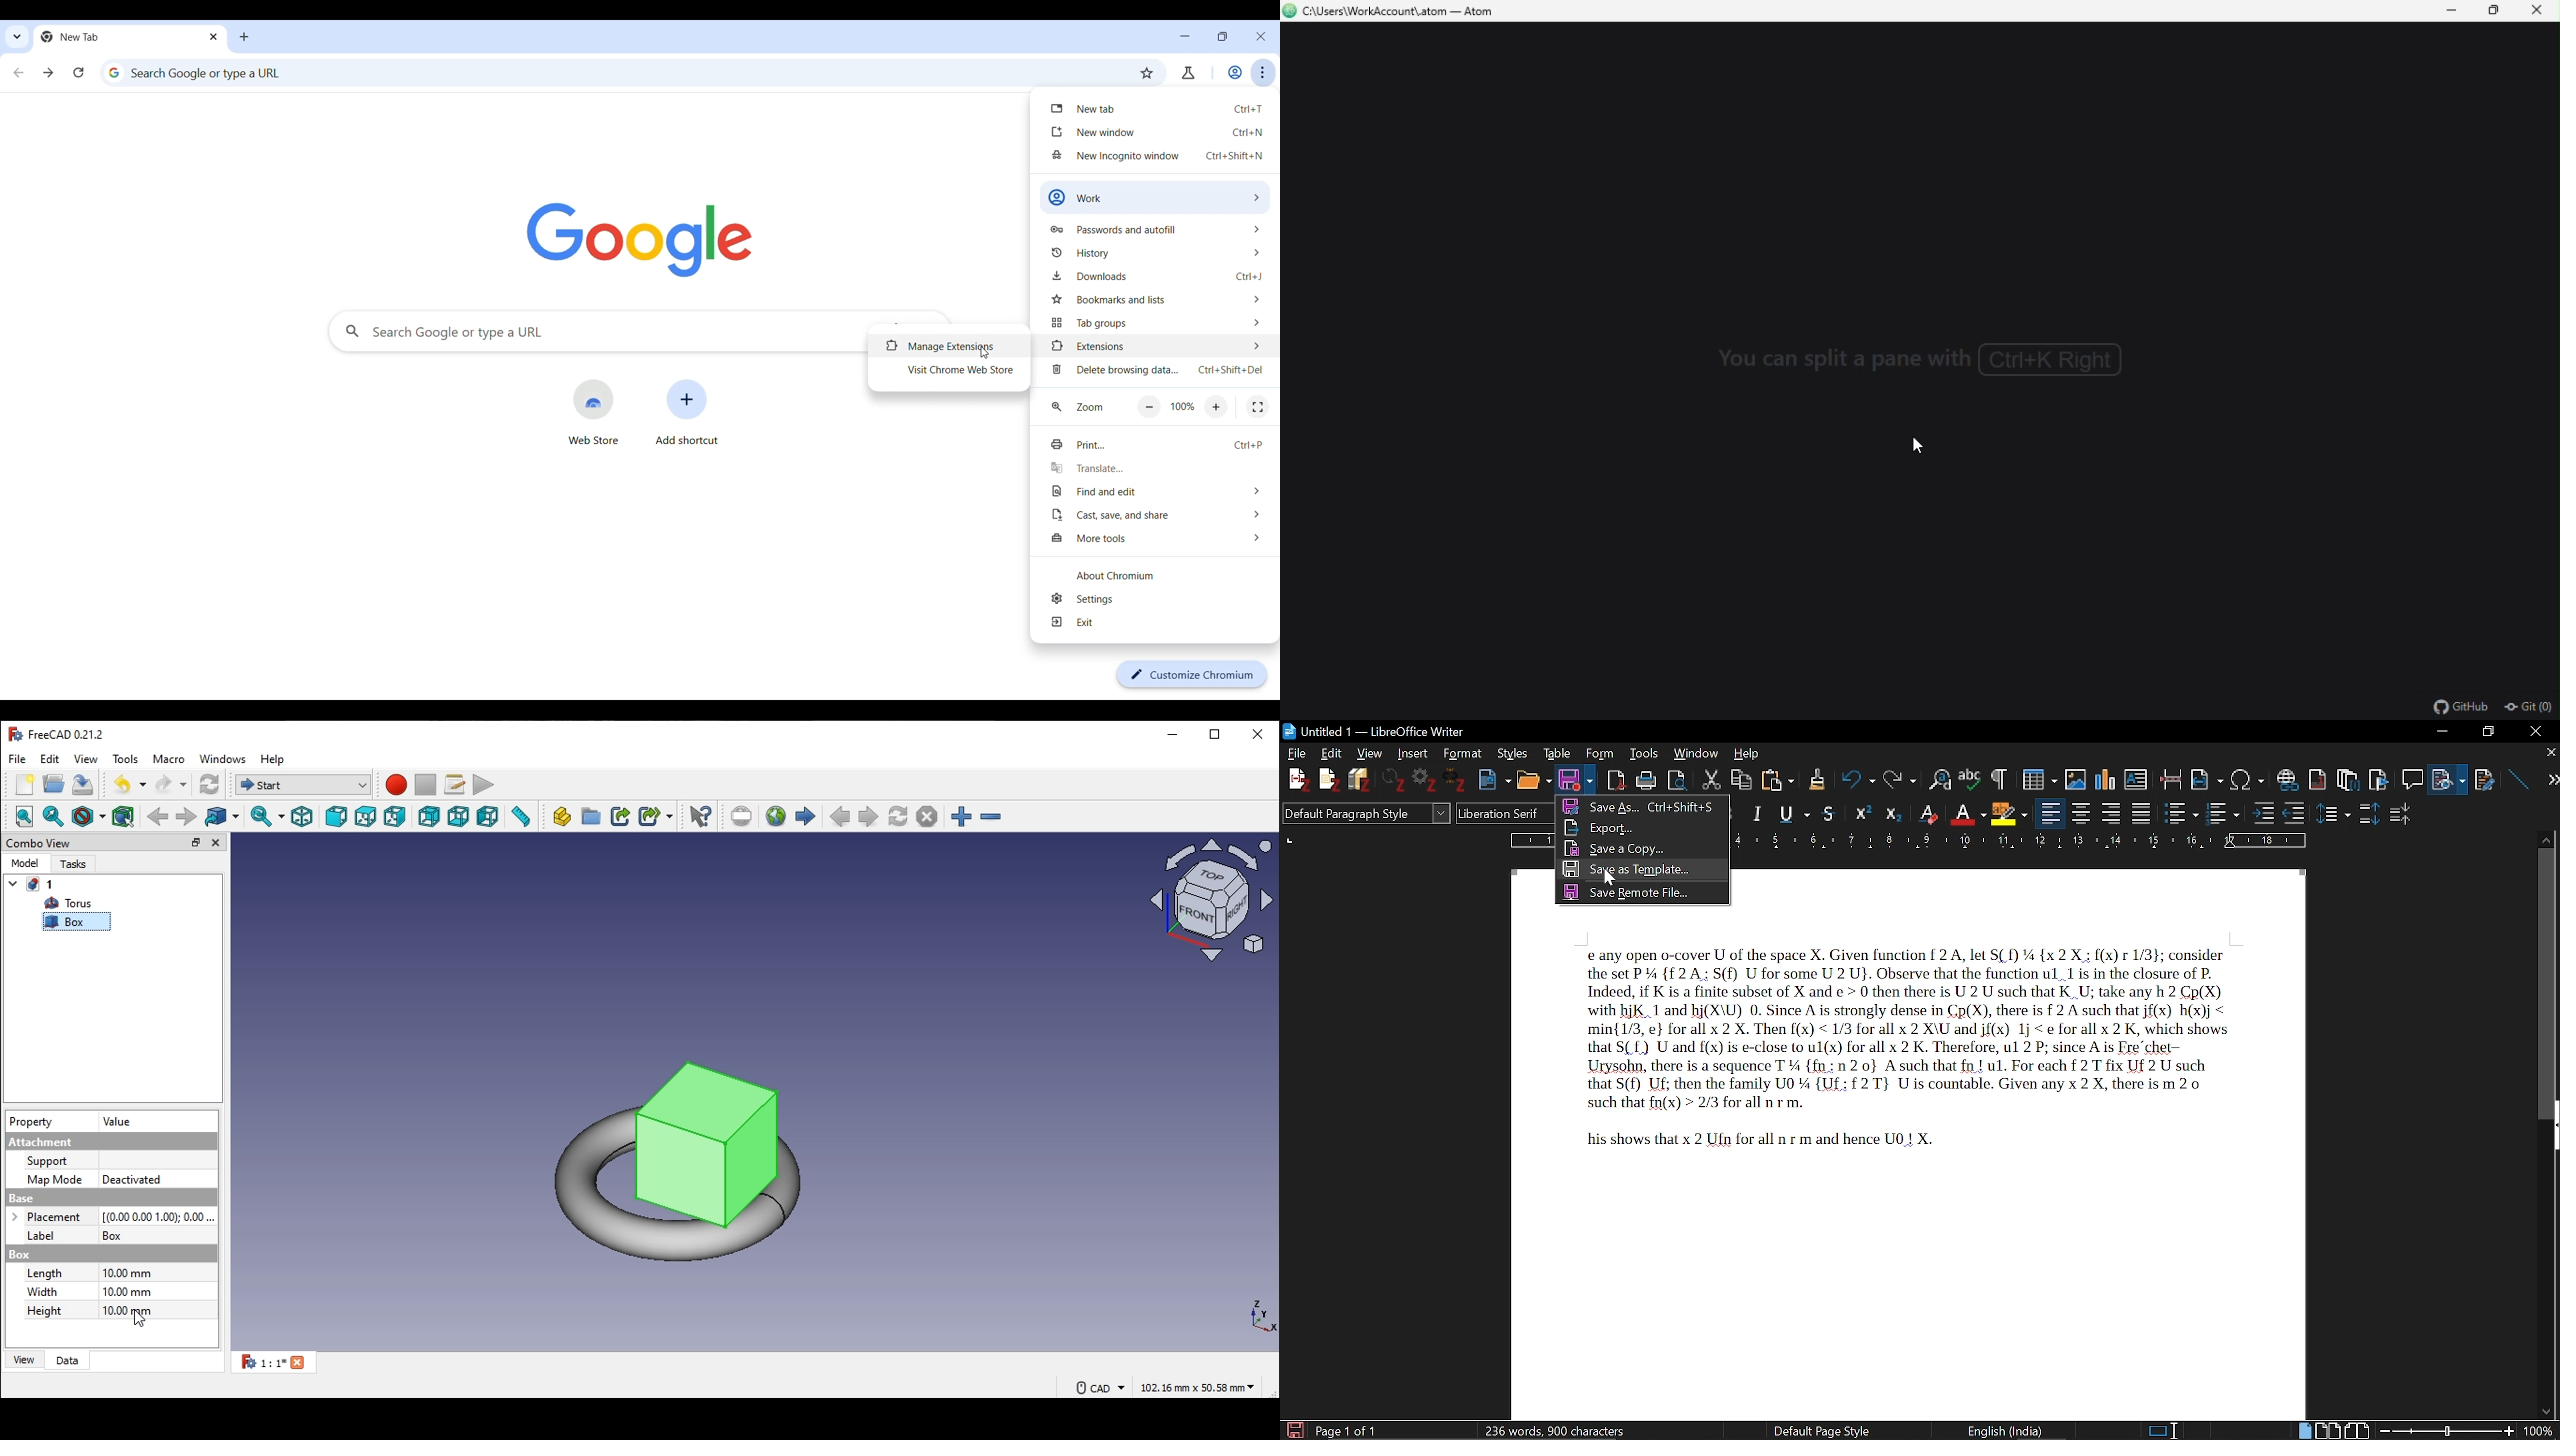 The image size is (2576, 1456). I want to click on Undo, so click(1852, 779).